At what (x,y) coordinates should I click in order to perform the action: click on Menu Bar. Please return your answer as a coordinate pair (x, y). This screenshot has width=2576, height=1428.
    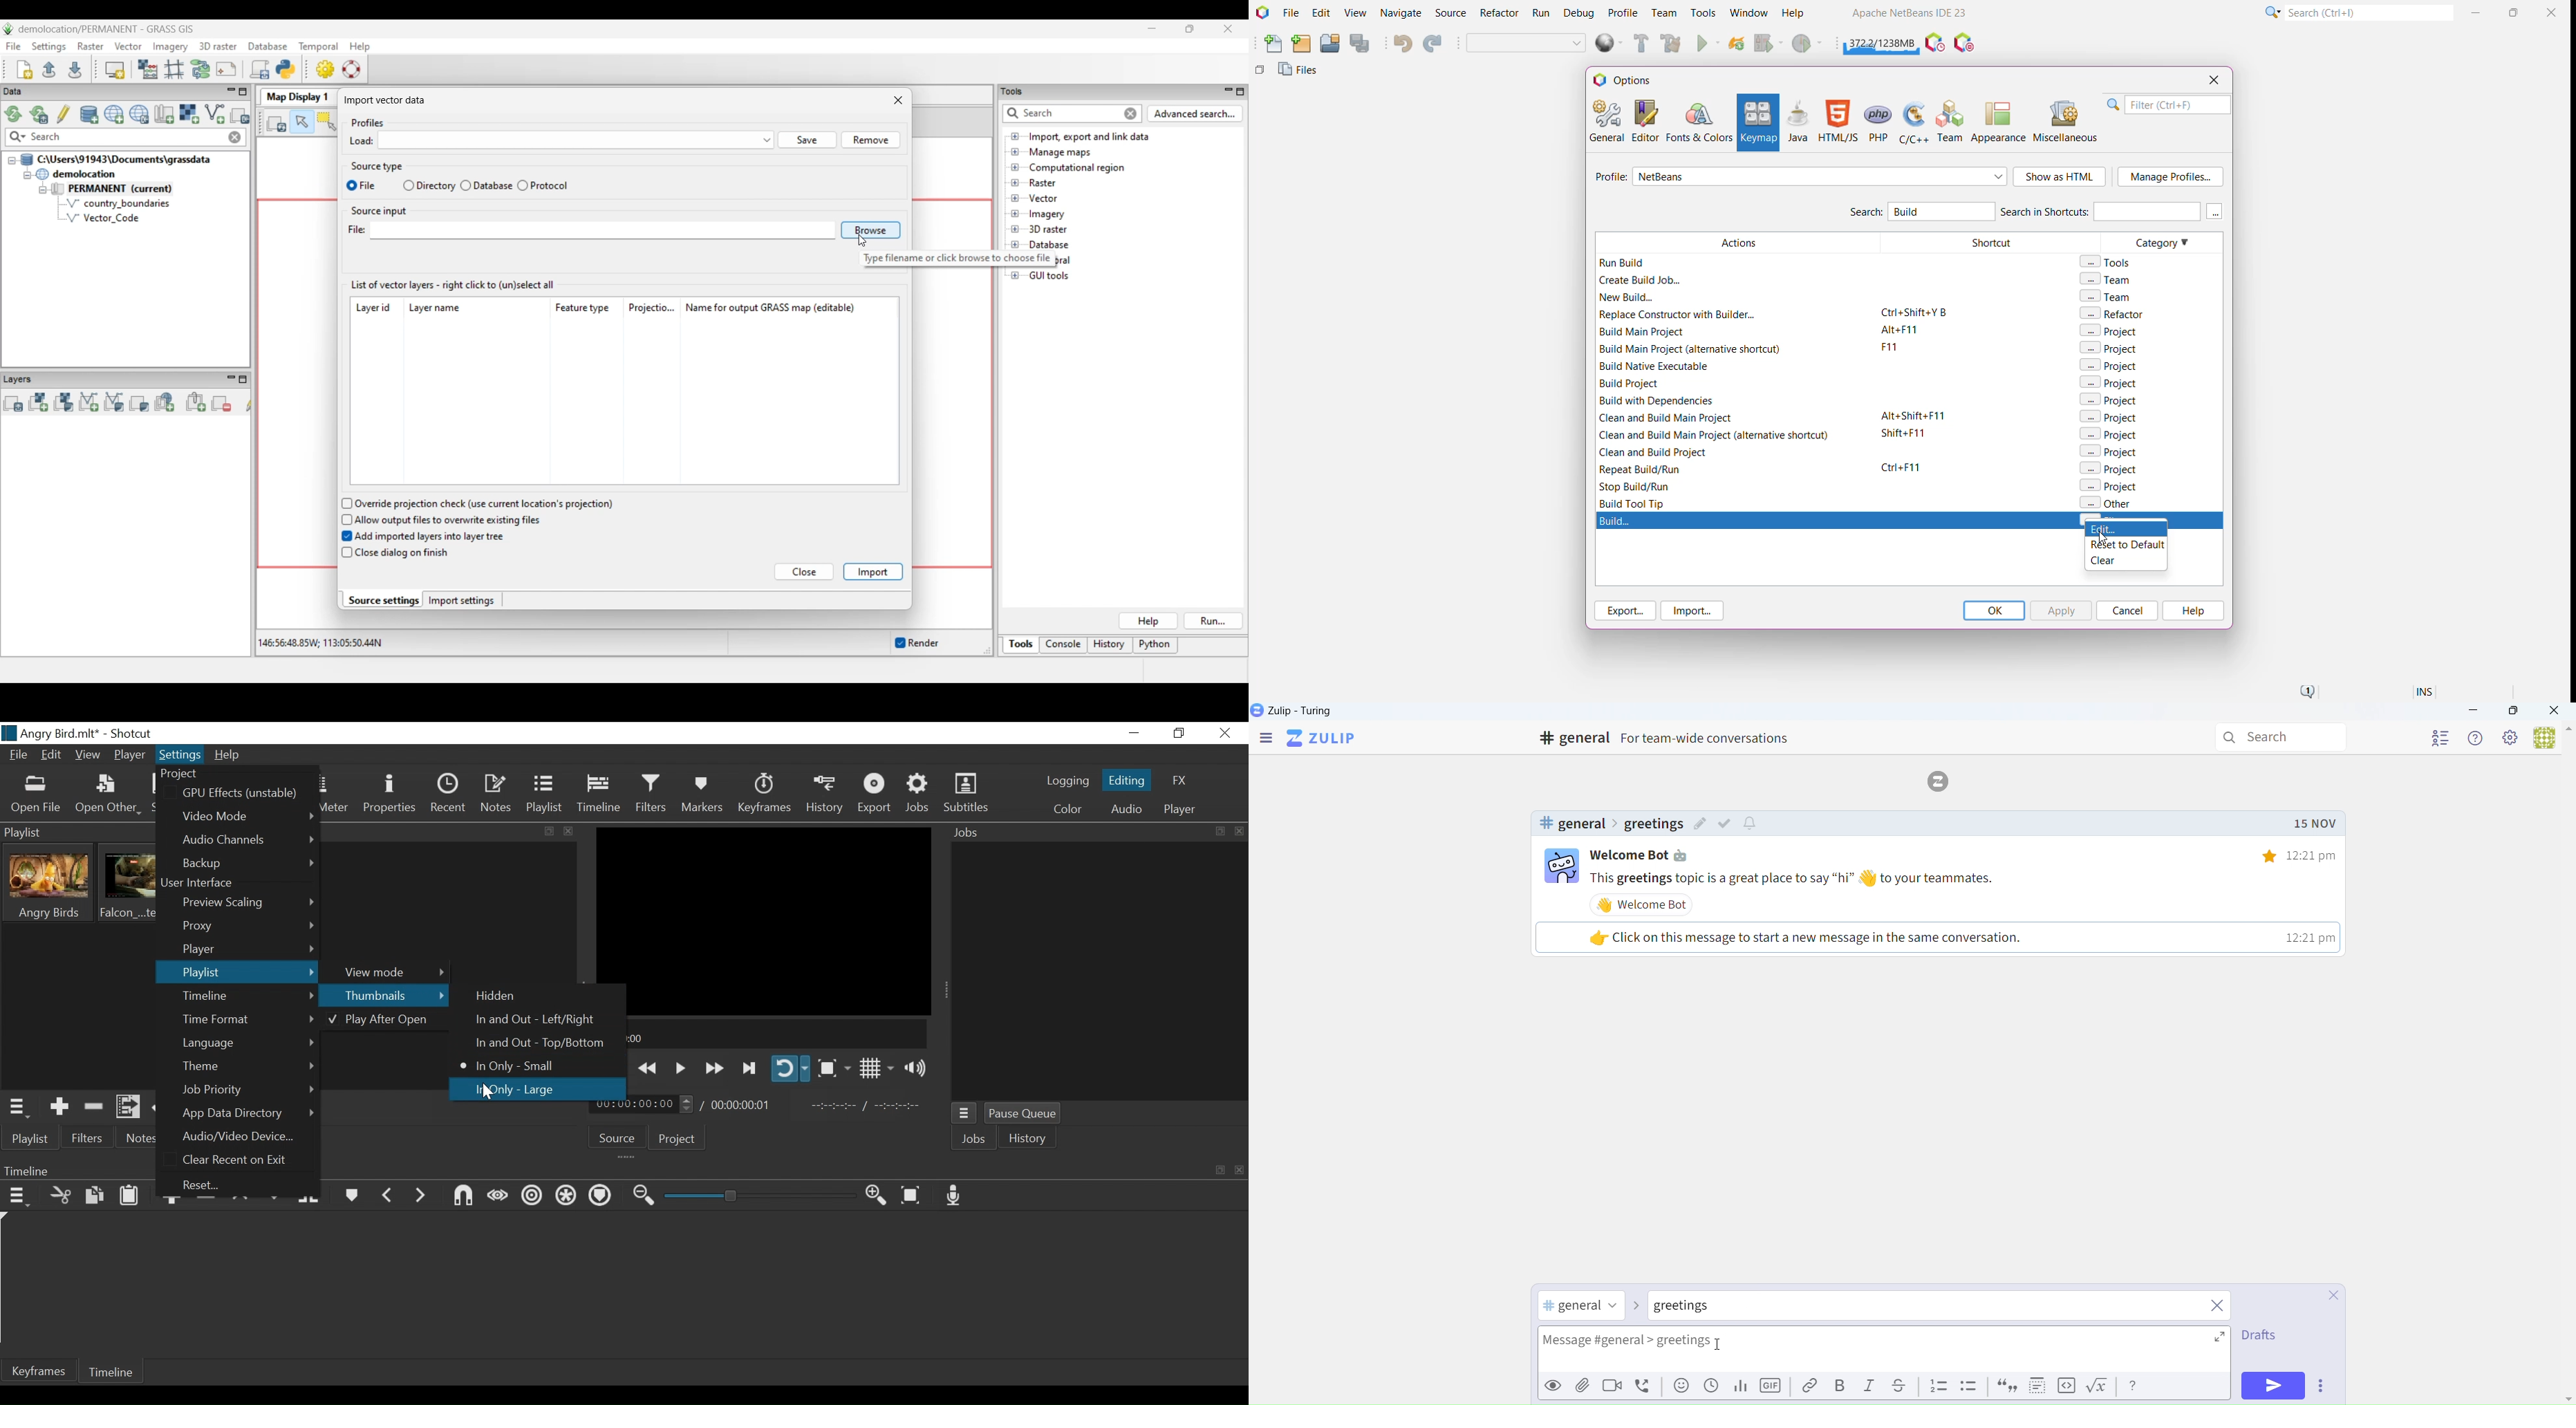
    Looking at the image, I should click on (1264, 739).